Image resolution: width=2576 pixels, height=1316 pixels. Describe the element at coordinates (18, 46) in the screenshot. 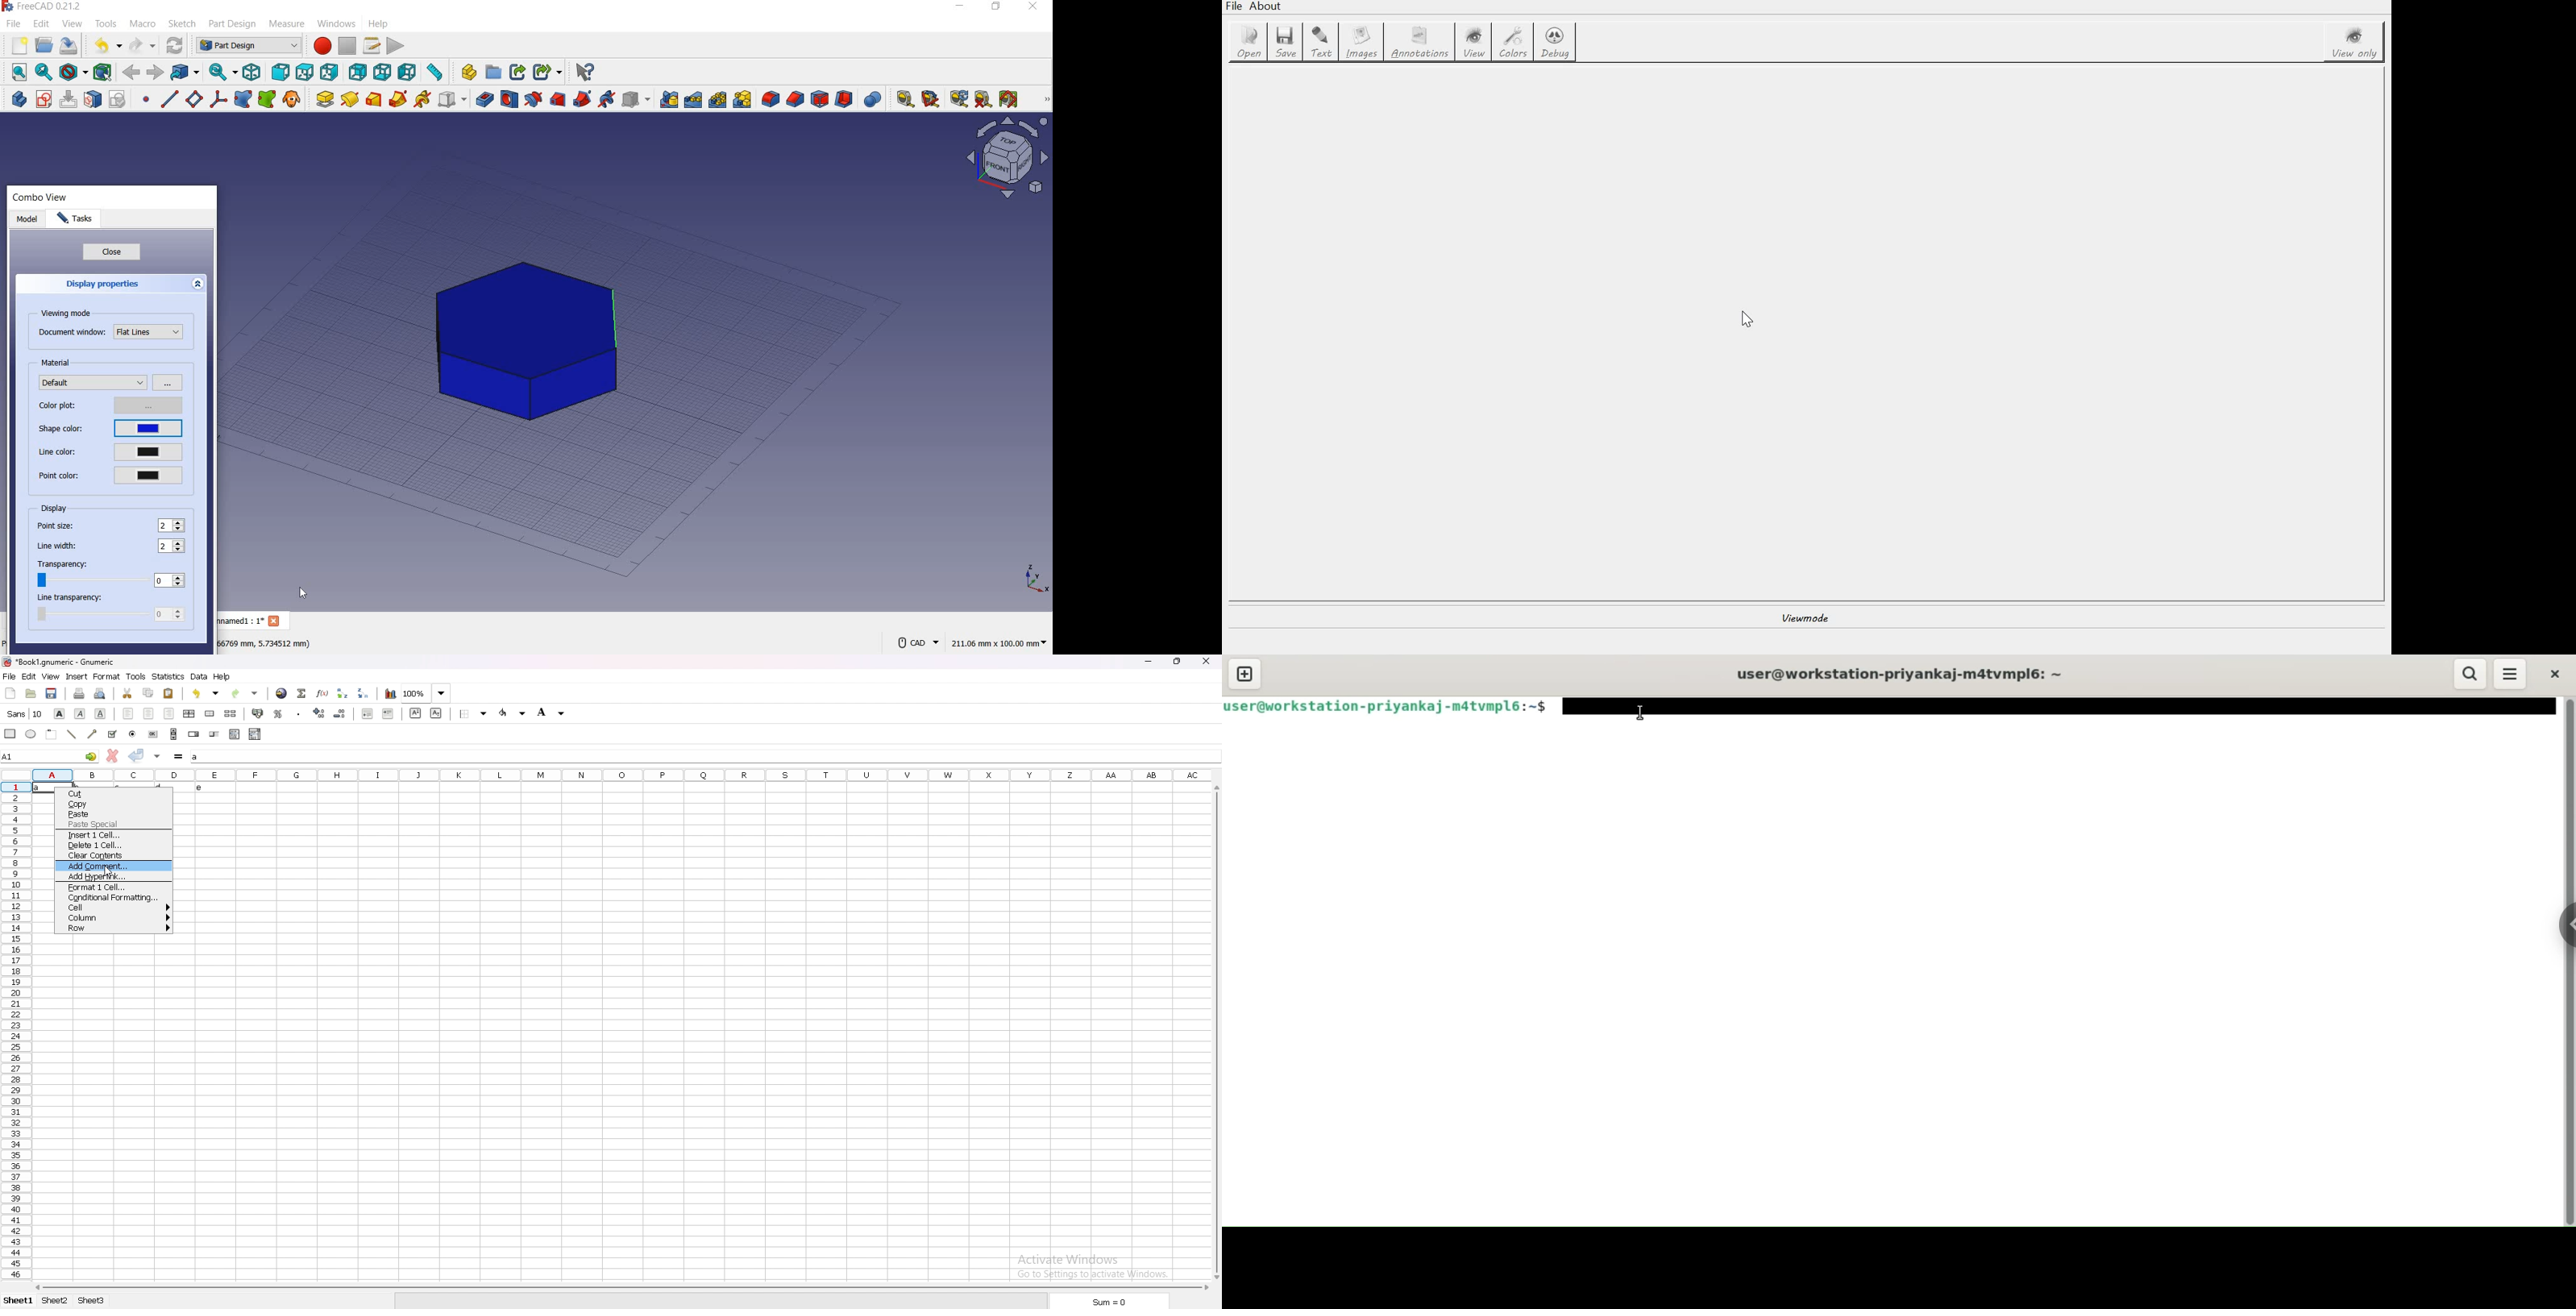

I see `new` at that location.